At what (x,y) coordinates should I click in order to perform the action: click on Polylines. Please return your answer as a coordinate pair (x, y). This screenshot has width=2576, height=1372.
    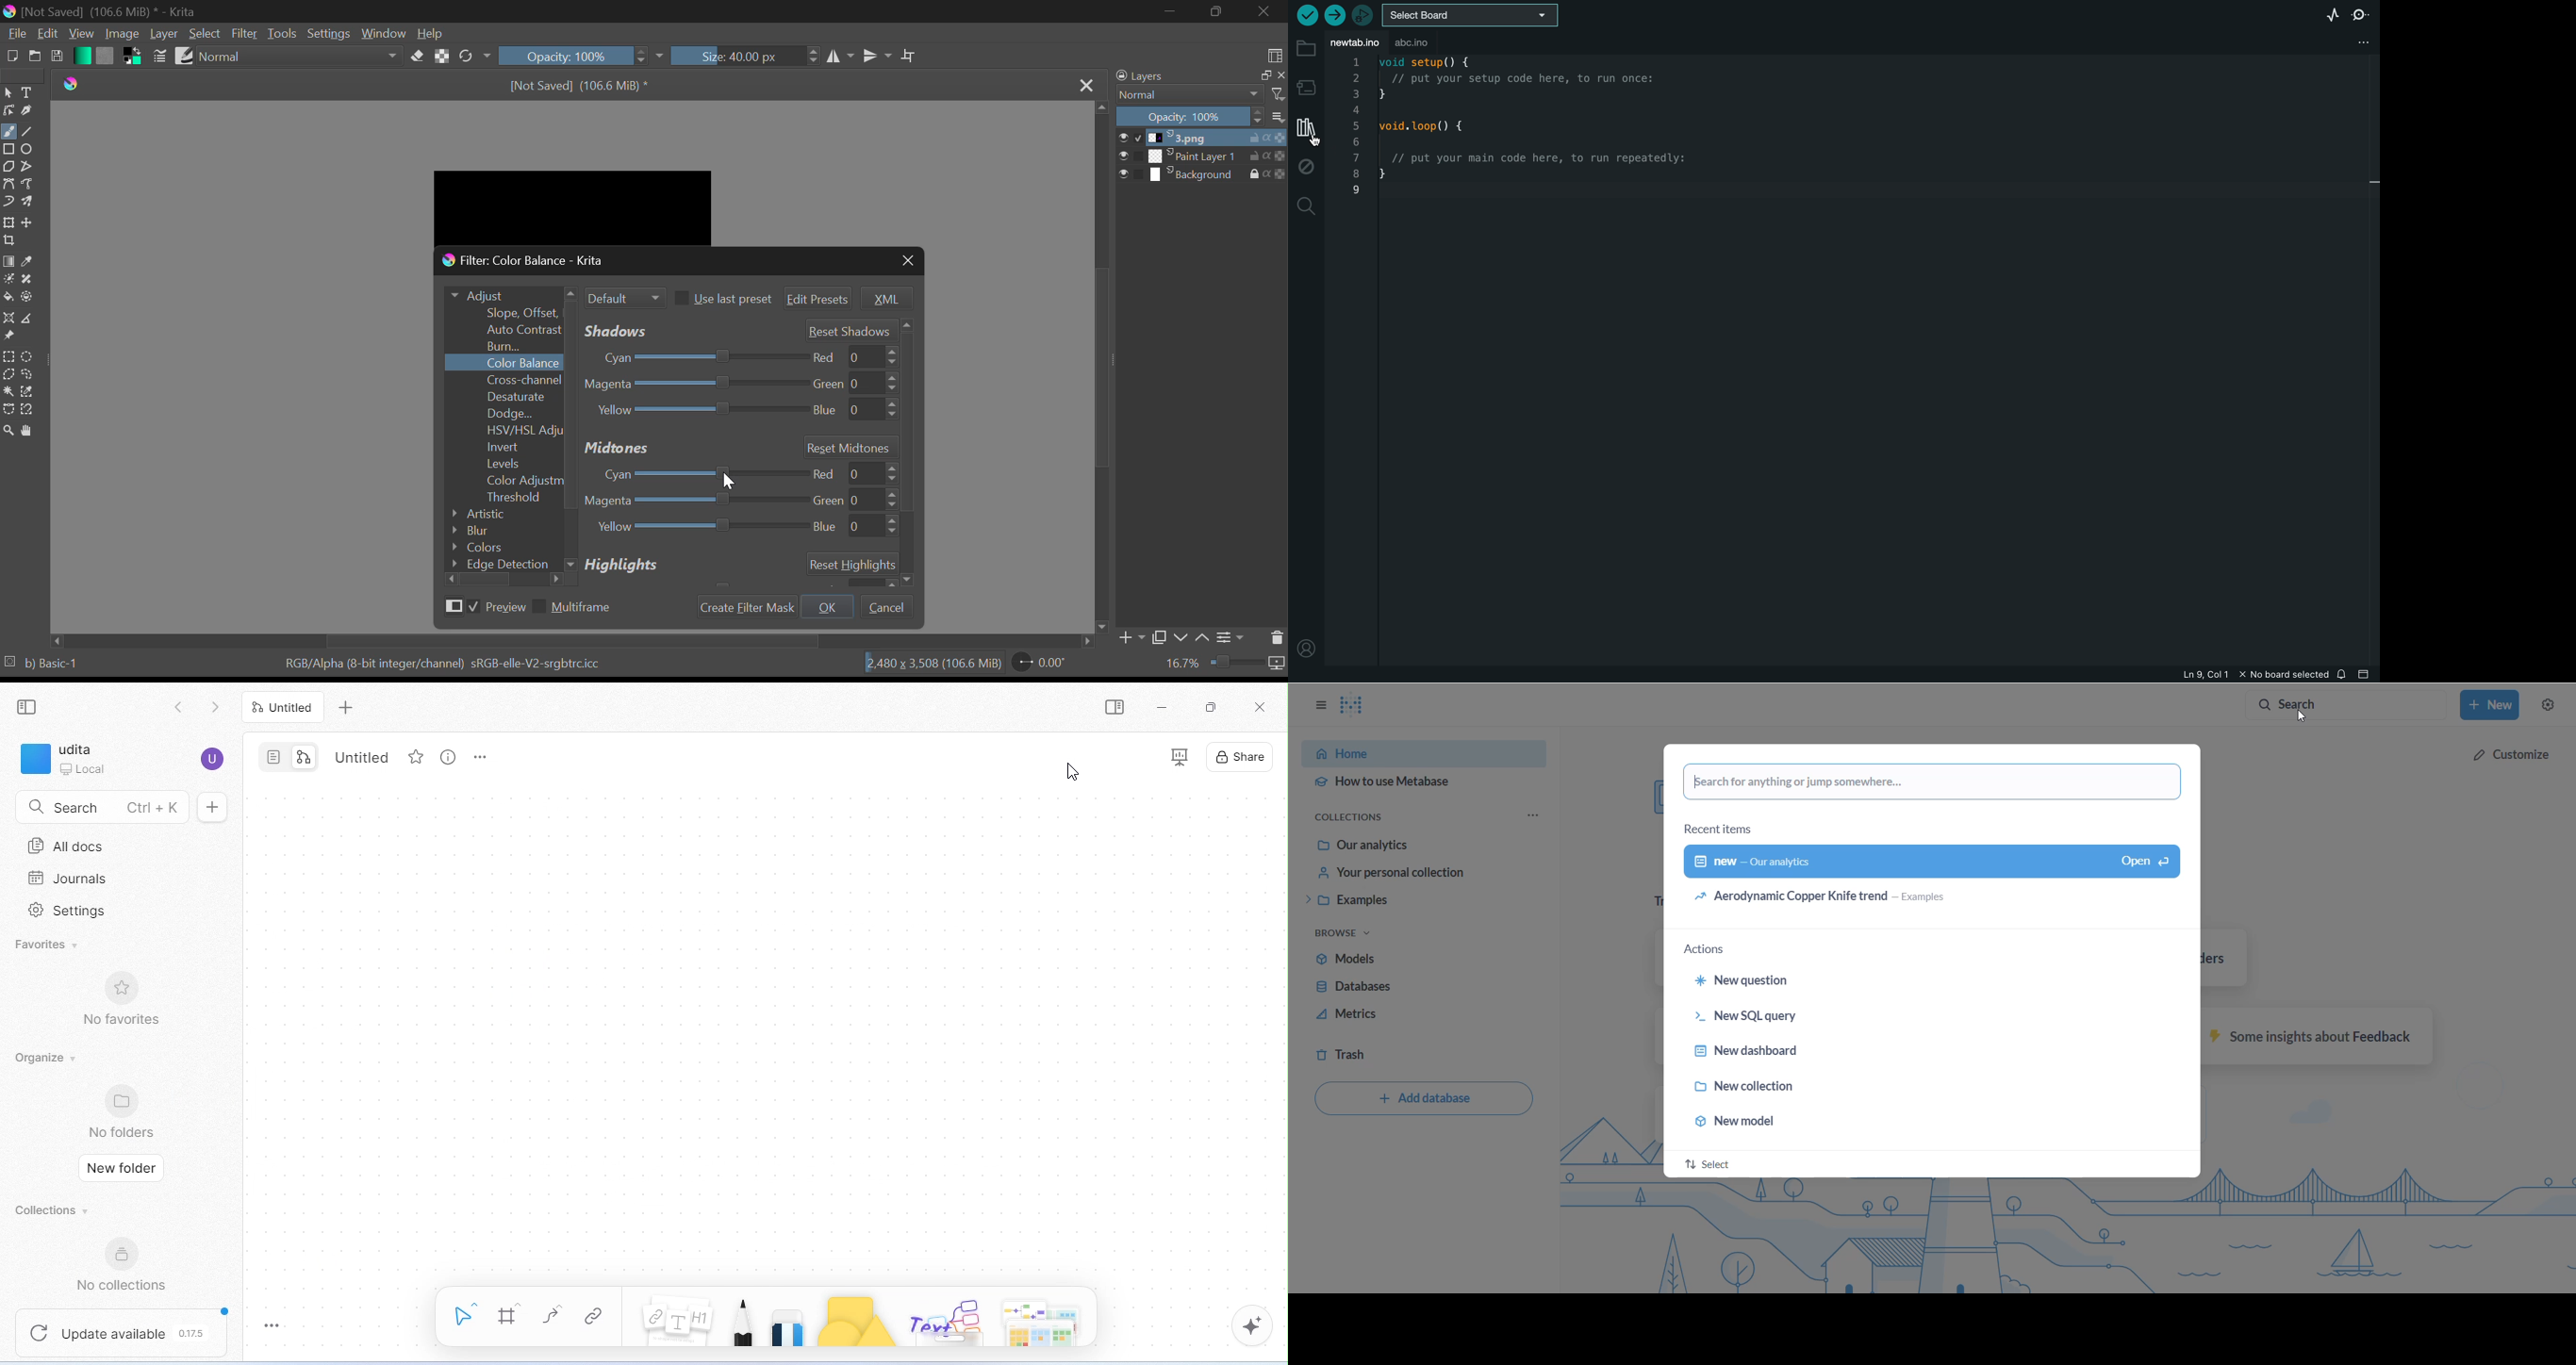
    Looking at the image, I should click on (28, 168).